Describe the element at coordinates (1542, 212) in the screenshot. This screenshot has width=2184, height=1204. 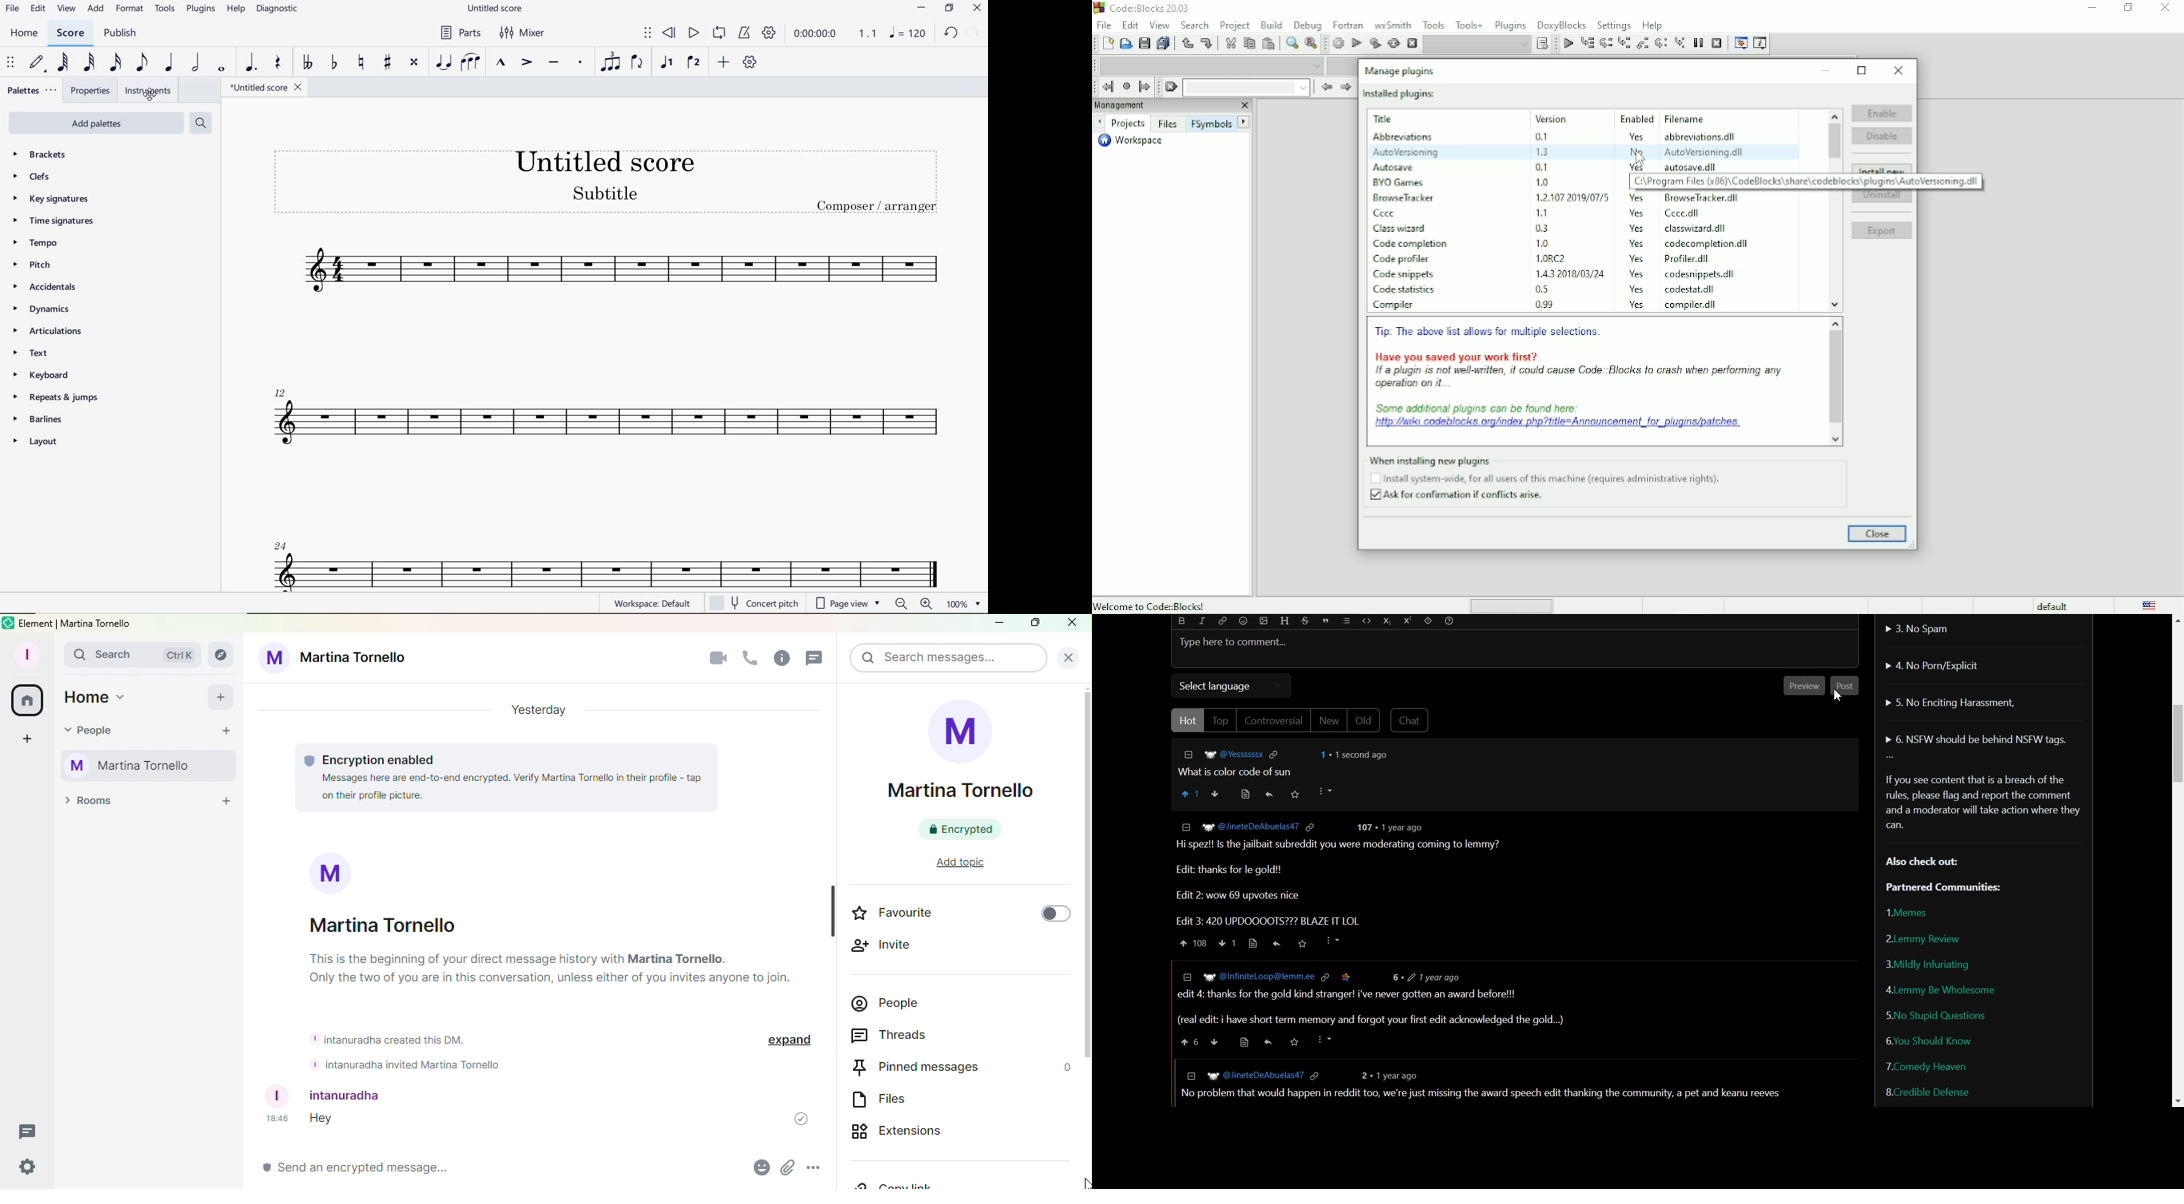
I see `version ` at that location.